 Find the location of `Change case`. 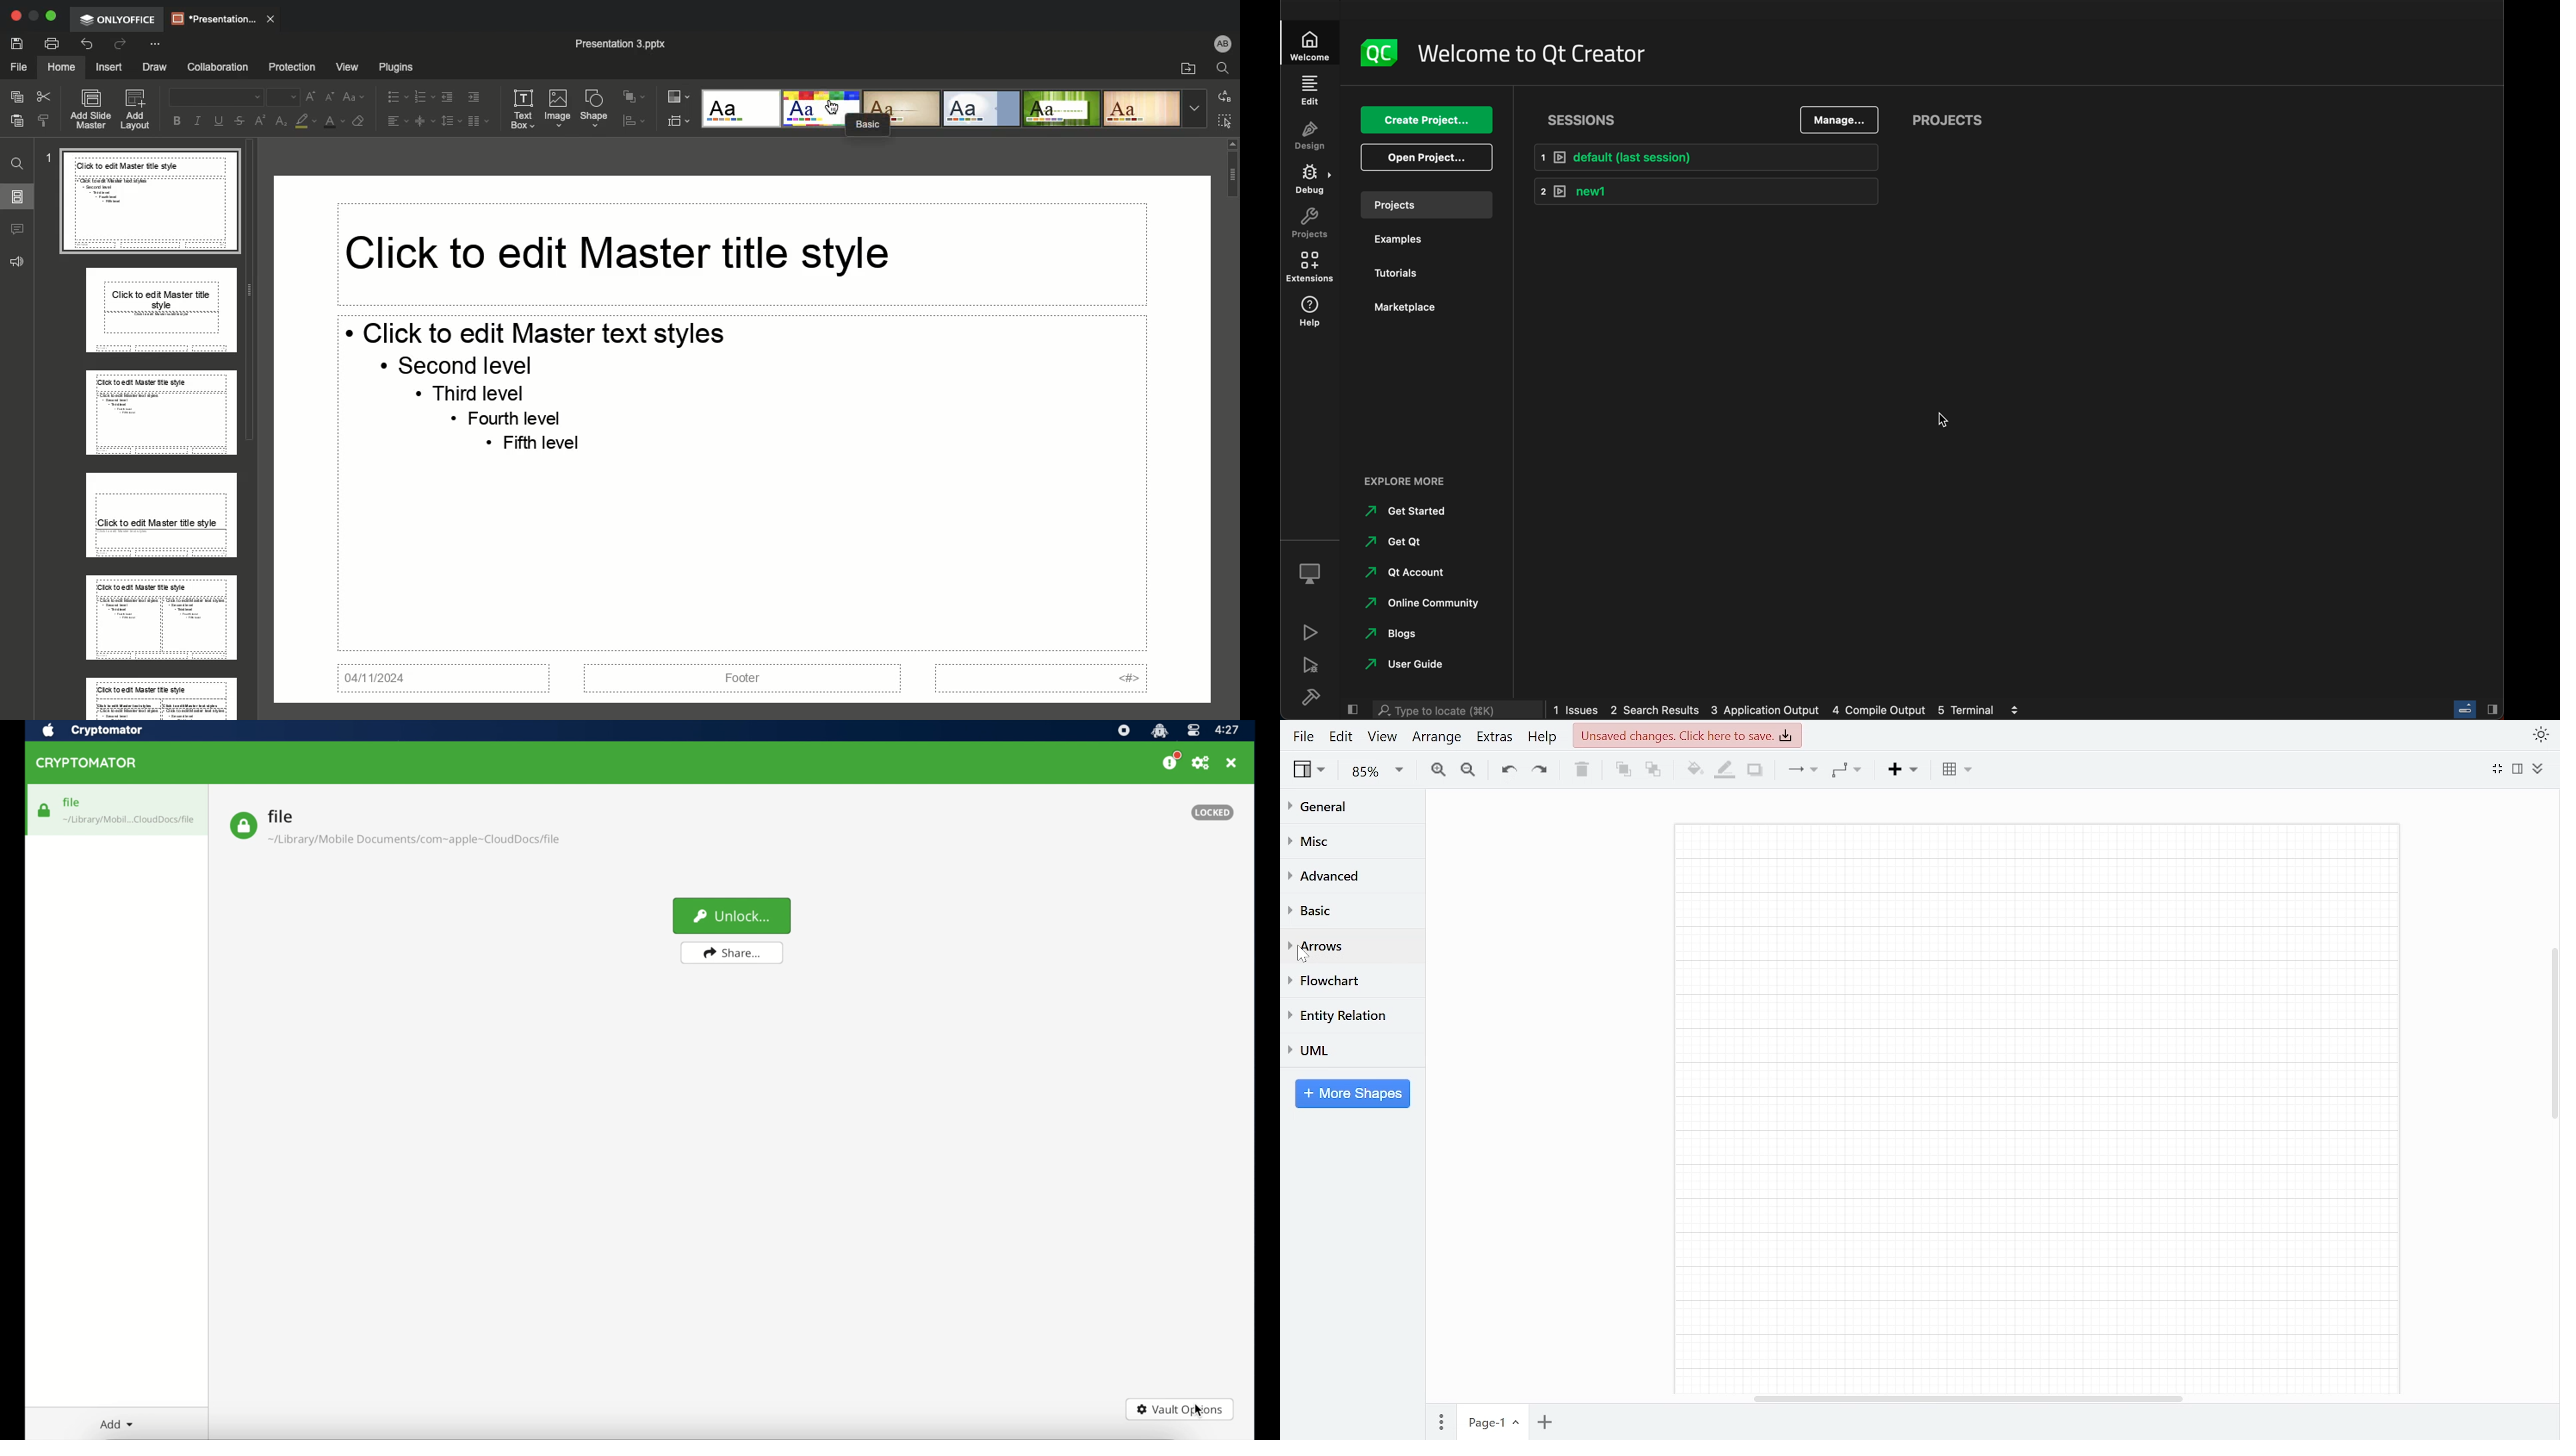

Change case is located at coordinates (351, 96).